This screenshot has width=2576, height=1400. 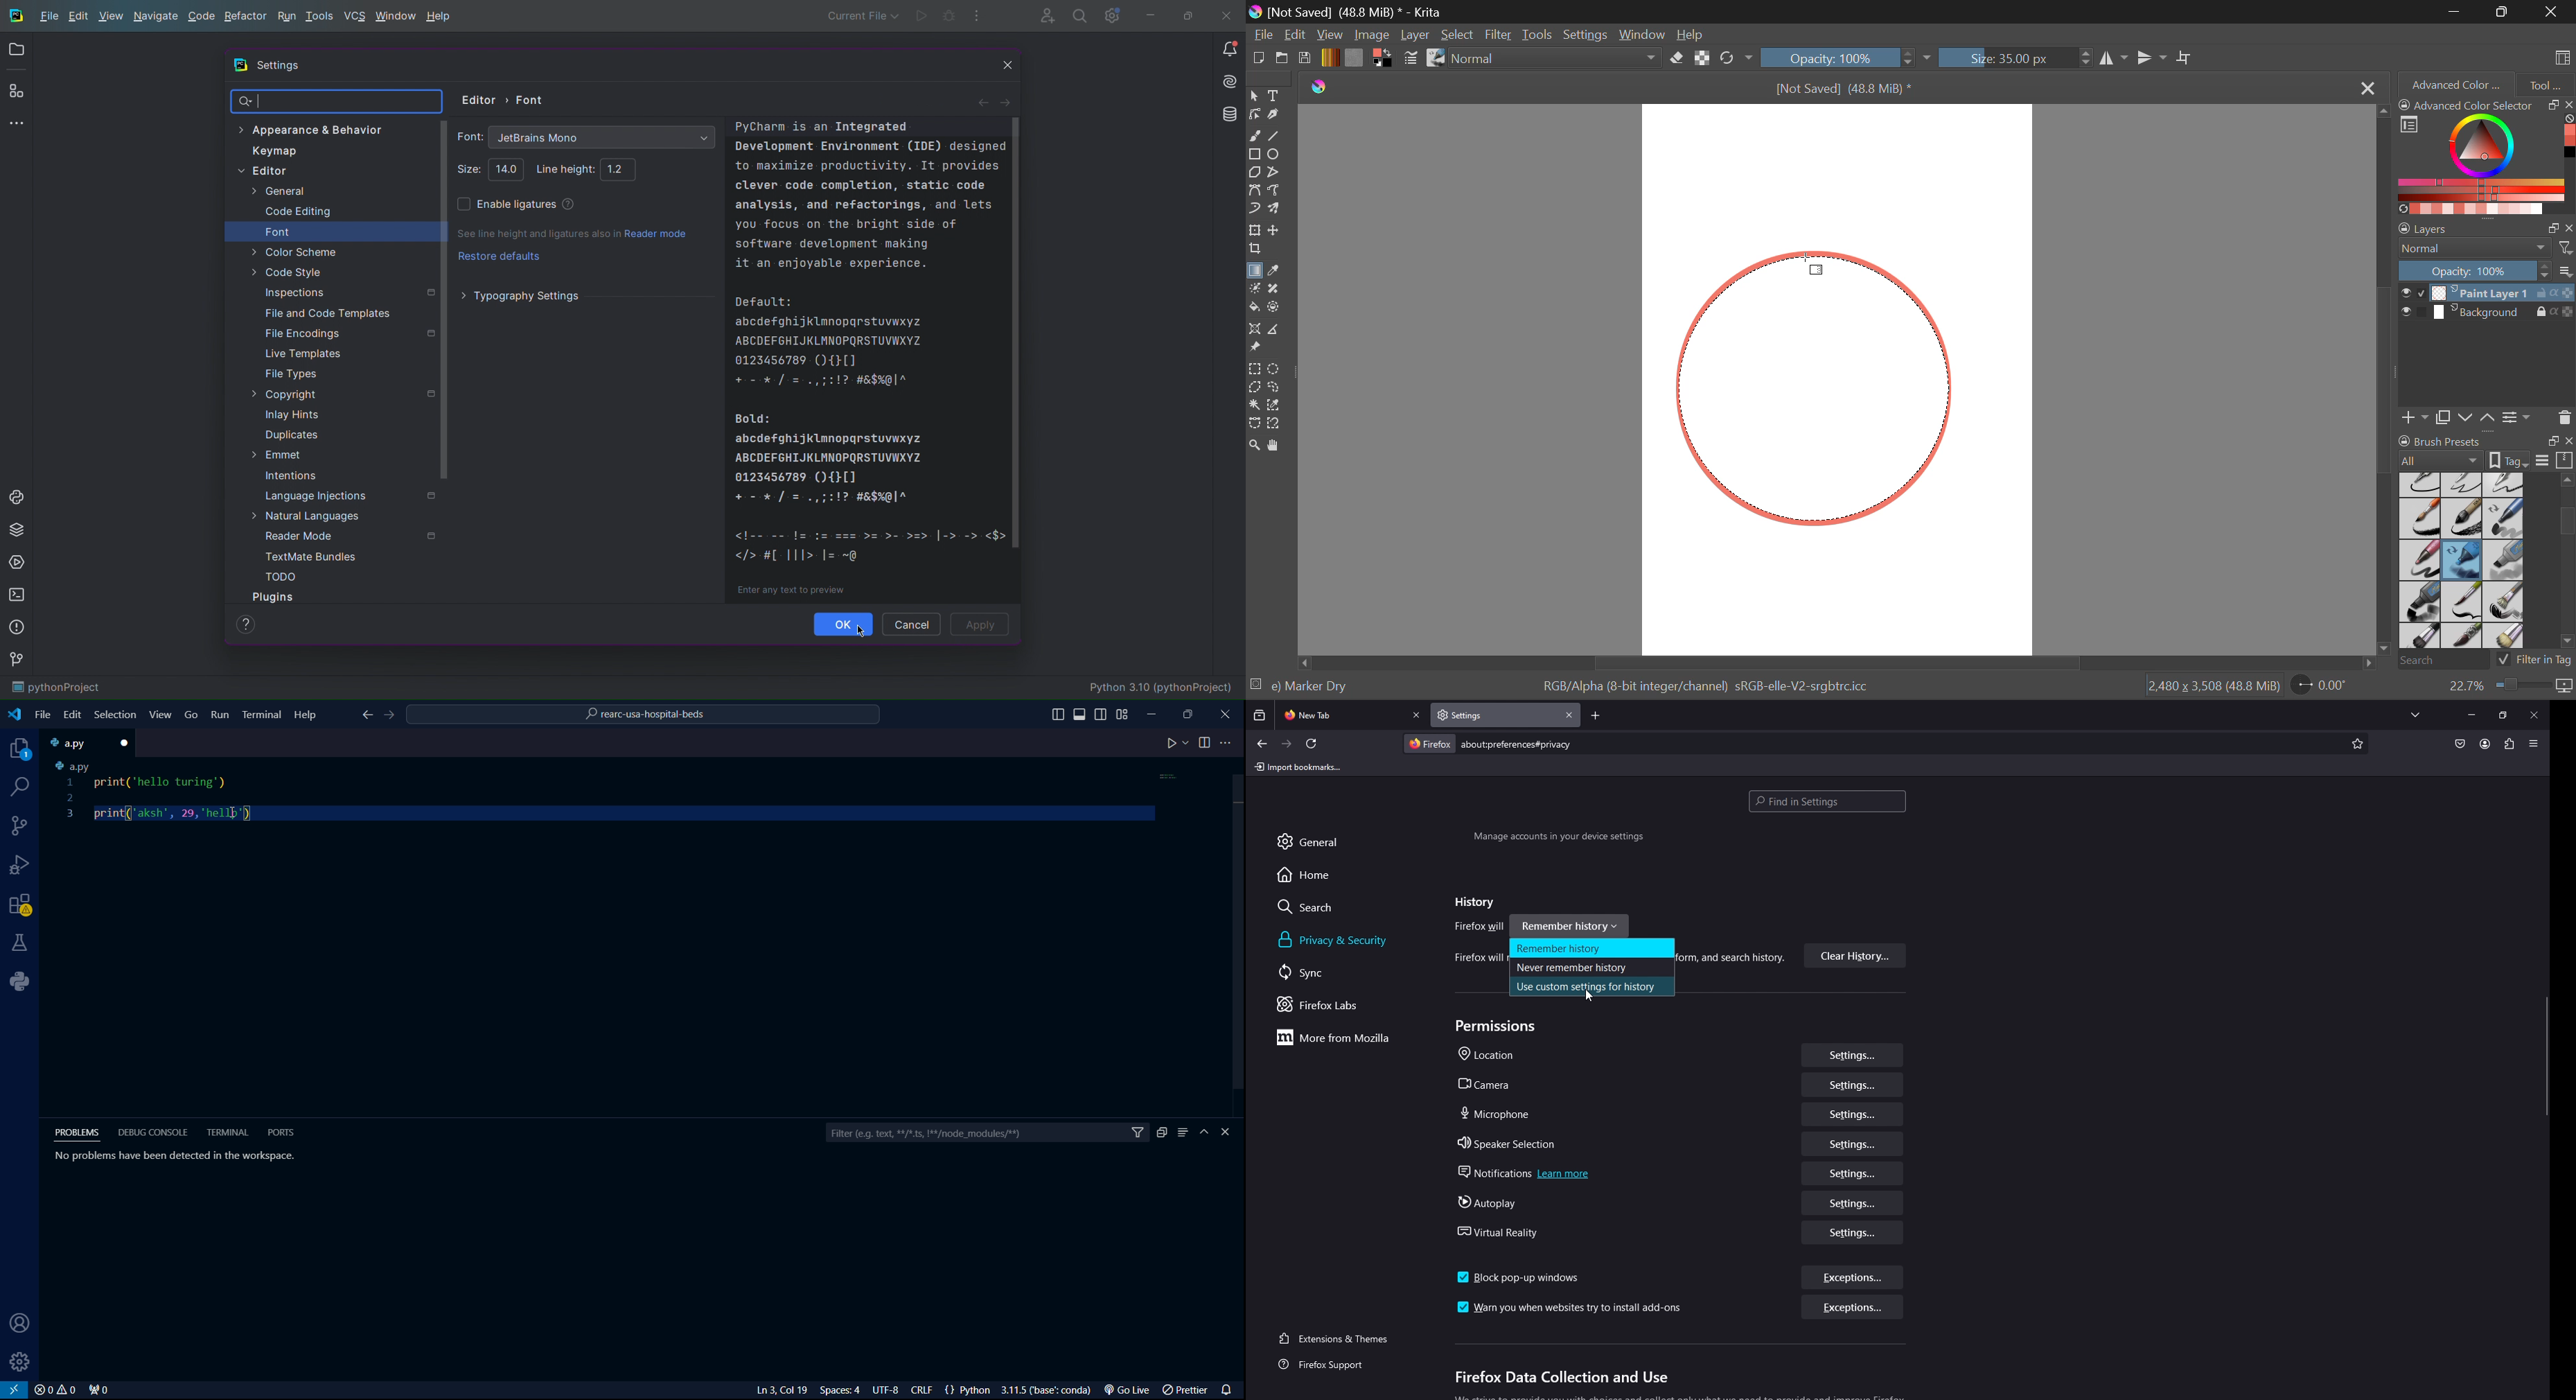 I want to click on Back, so click(x=982, y=101).